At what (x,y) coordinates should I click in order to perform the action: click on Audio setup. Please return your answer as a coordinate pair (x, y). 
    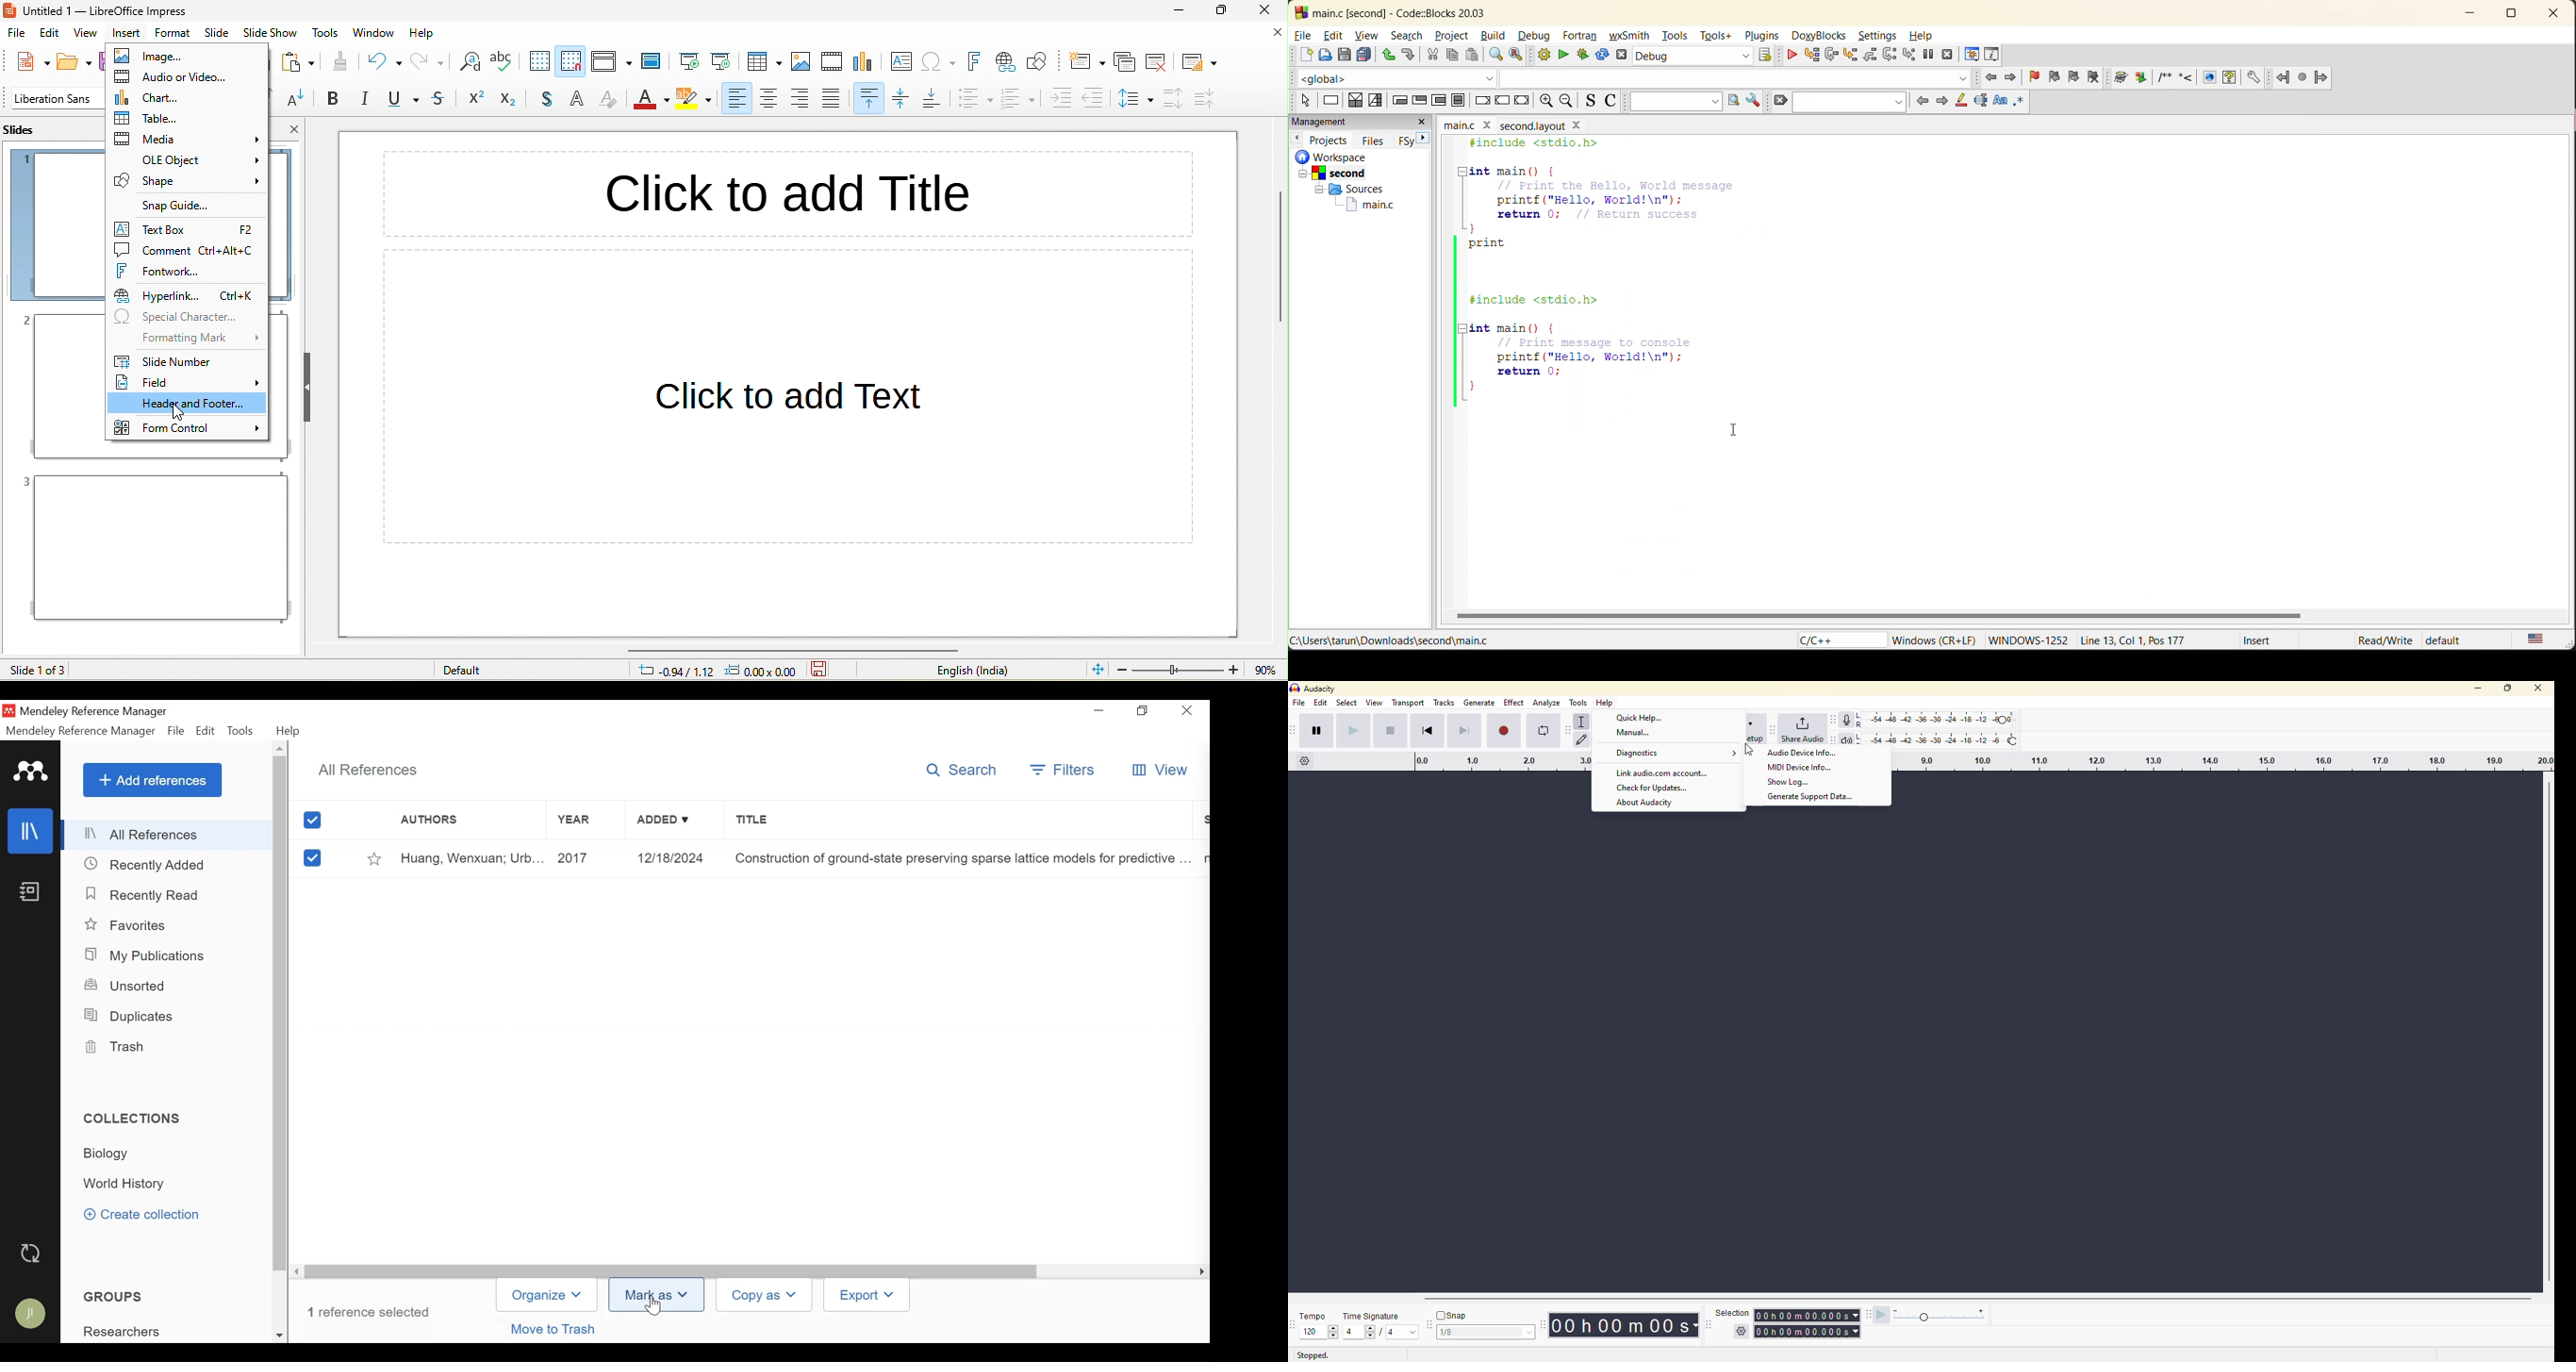
    Looking at the image, I should click on (1754, 729).